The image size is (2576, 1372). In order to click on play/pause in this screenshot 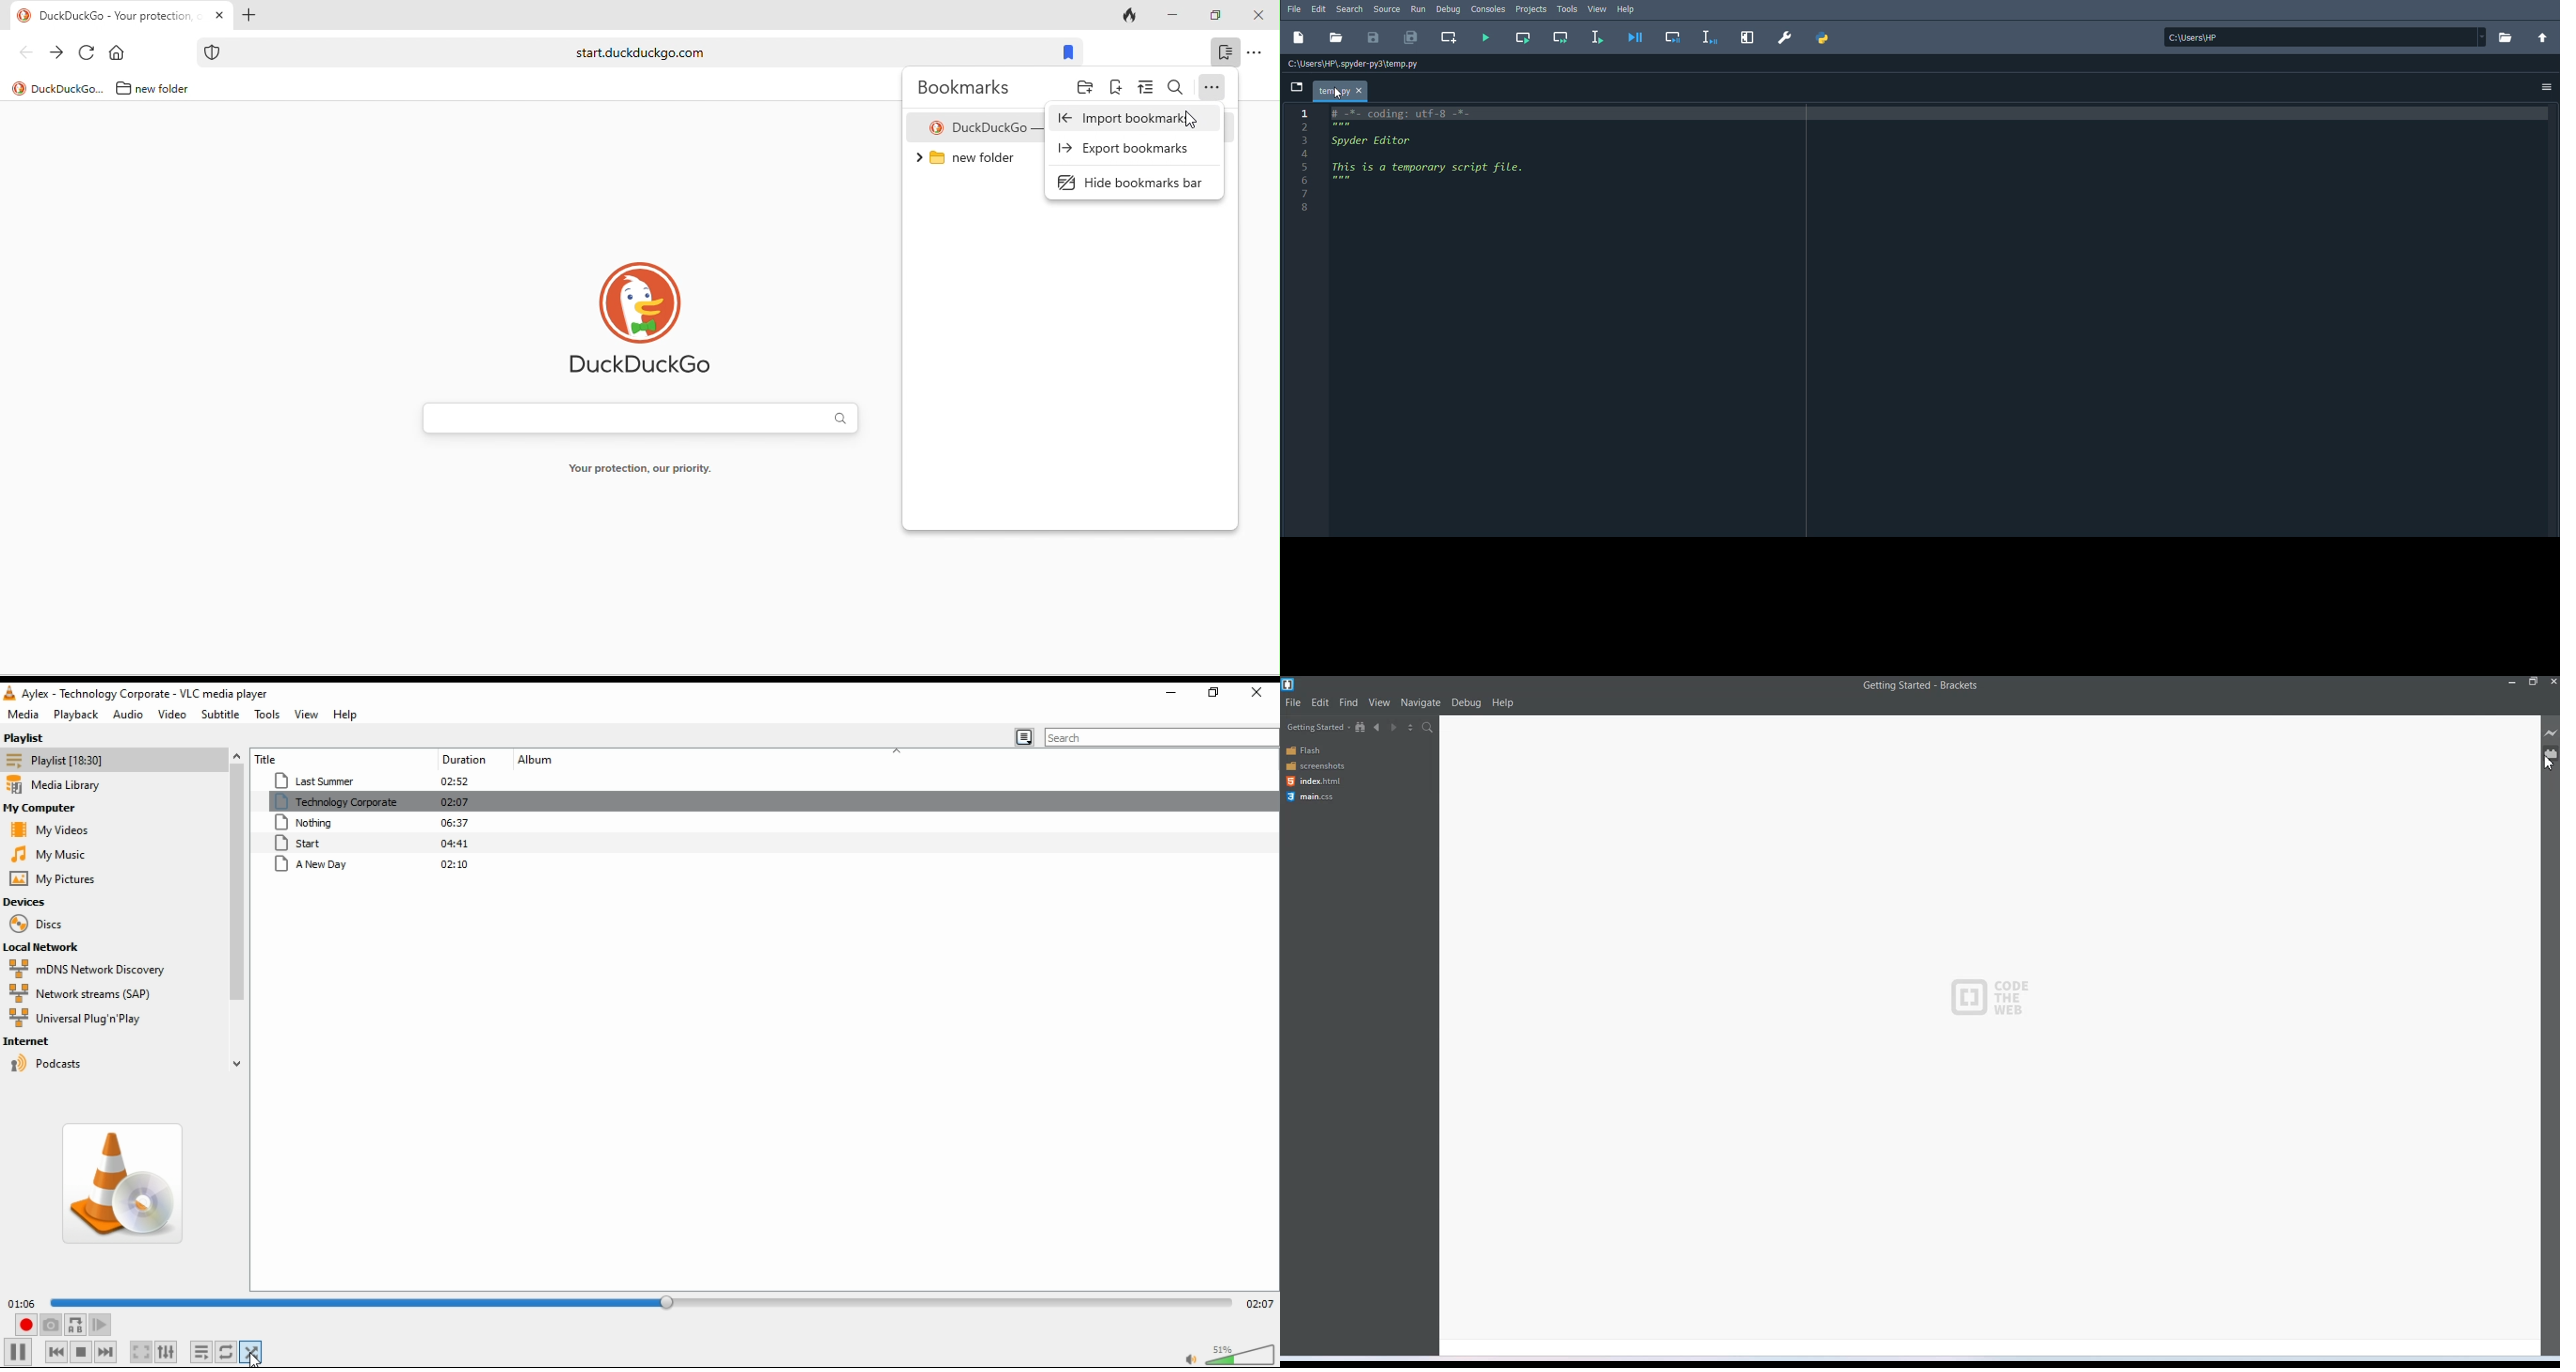, I will do `click(20, 1353)`.